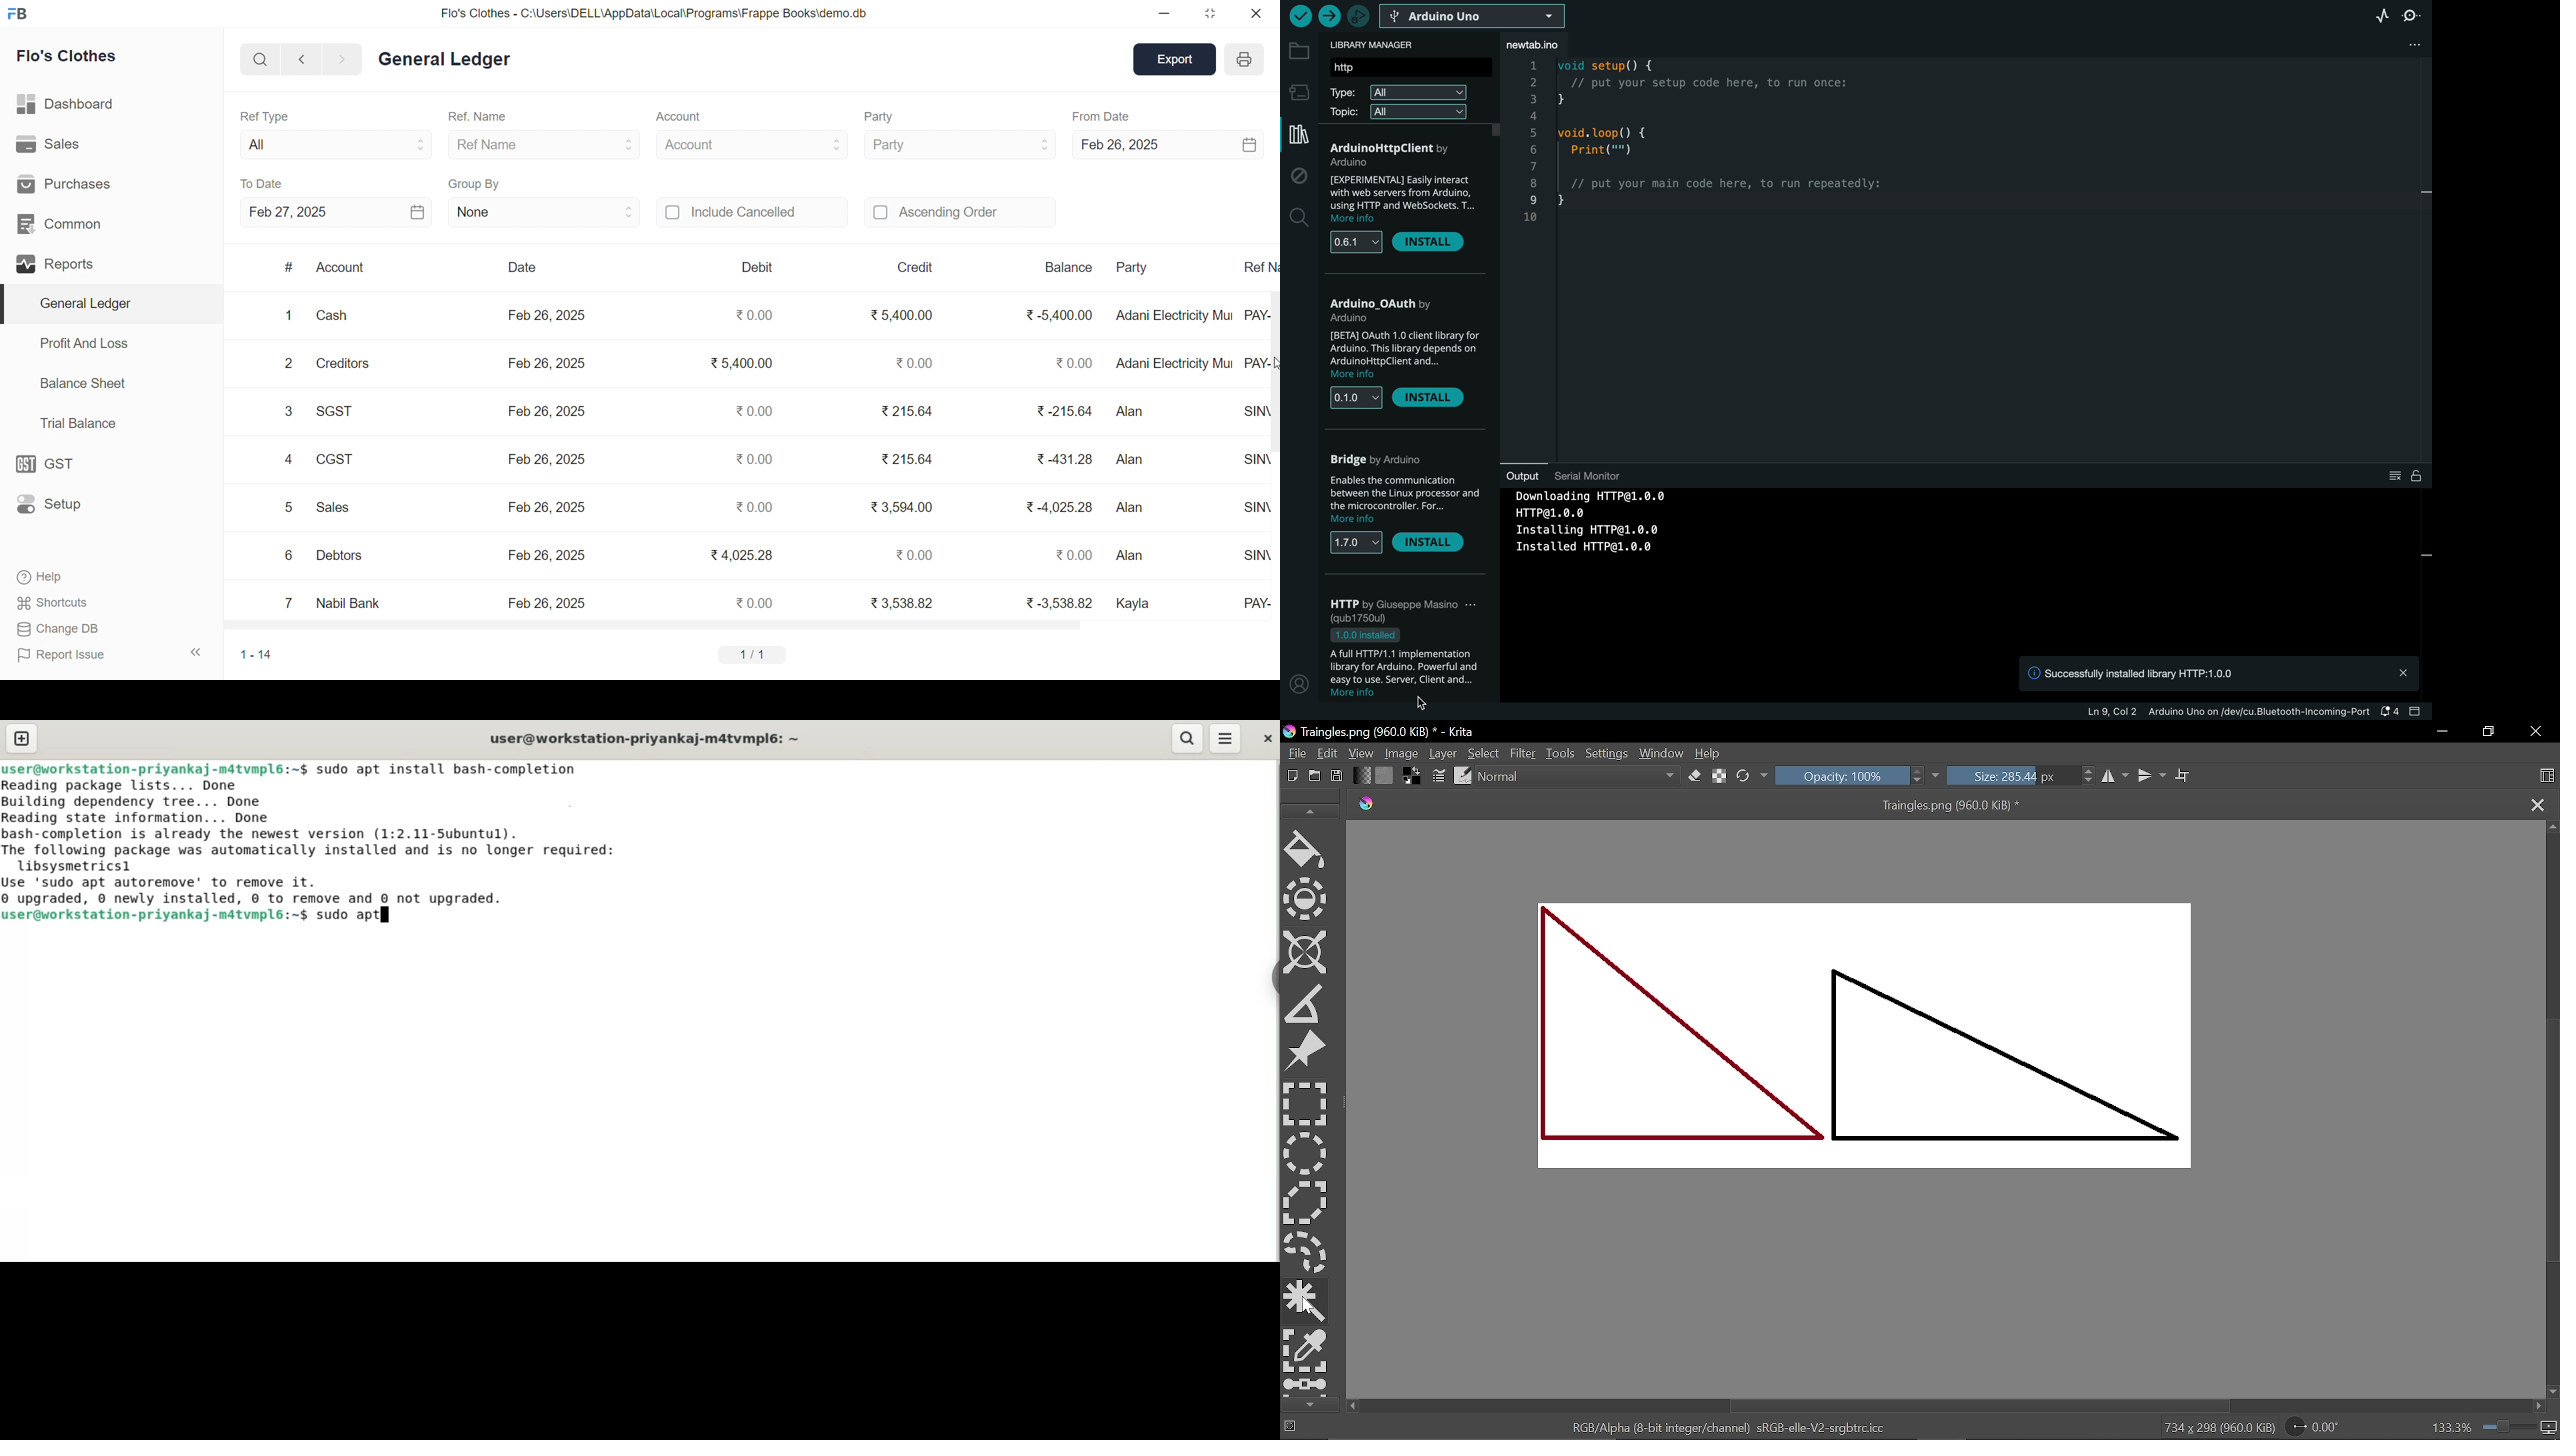 This screenshot has height=1456, width=2576. I want to click on Foreground color, so click(1410, 776).